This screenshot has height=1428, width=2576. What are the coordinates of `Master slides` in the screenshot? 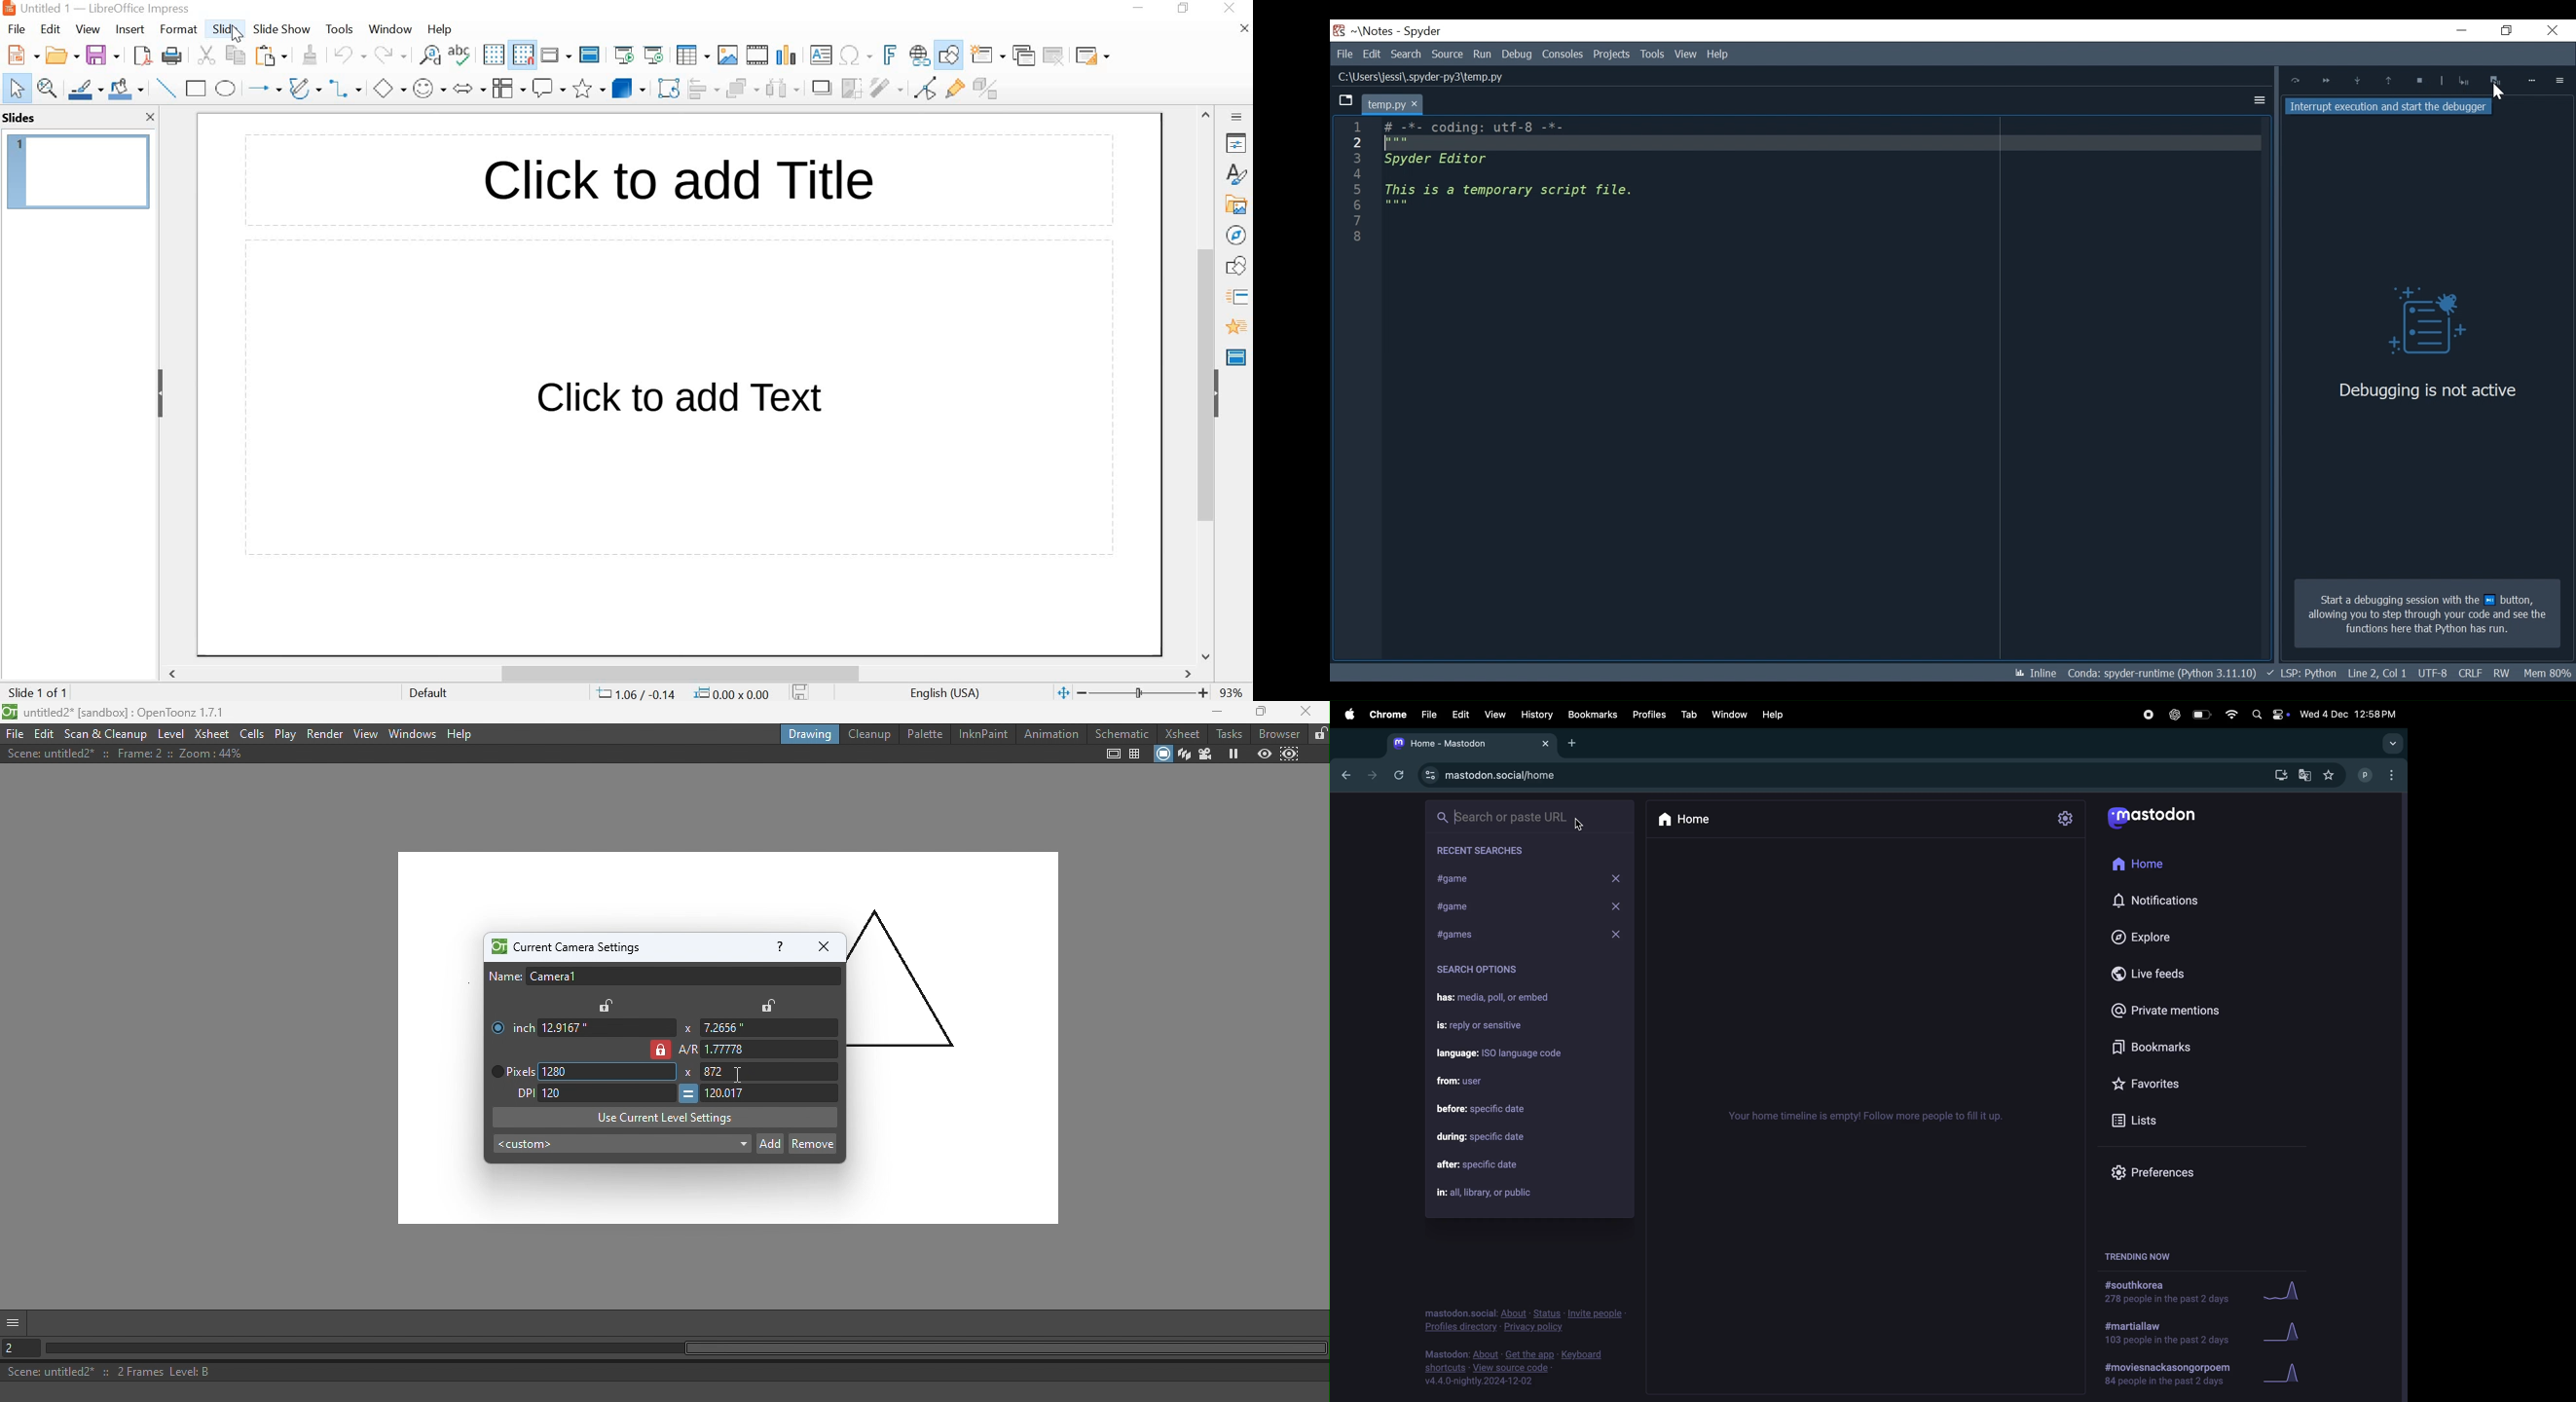 It's located at (1239, 356).